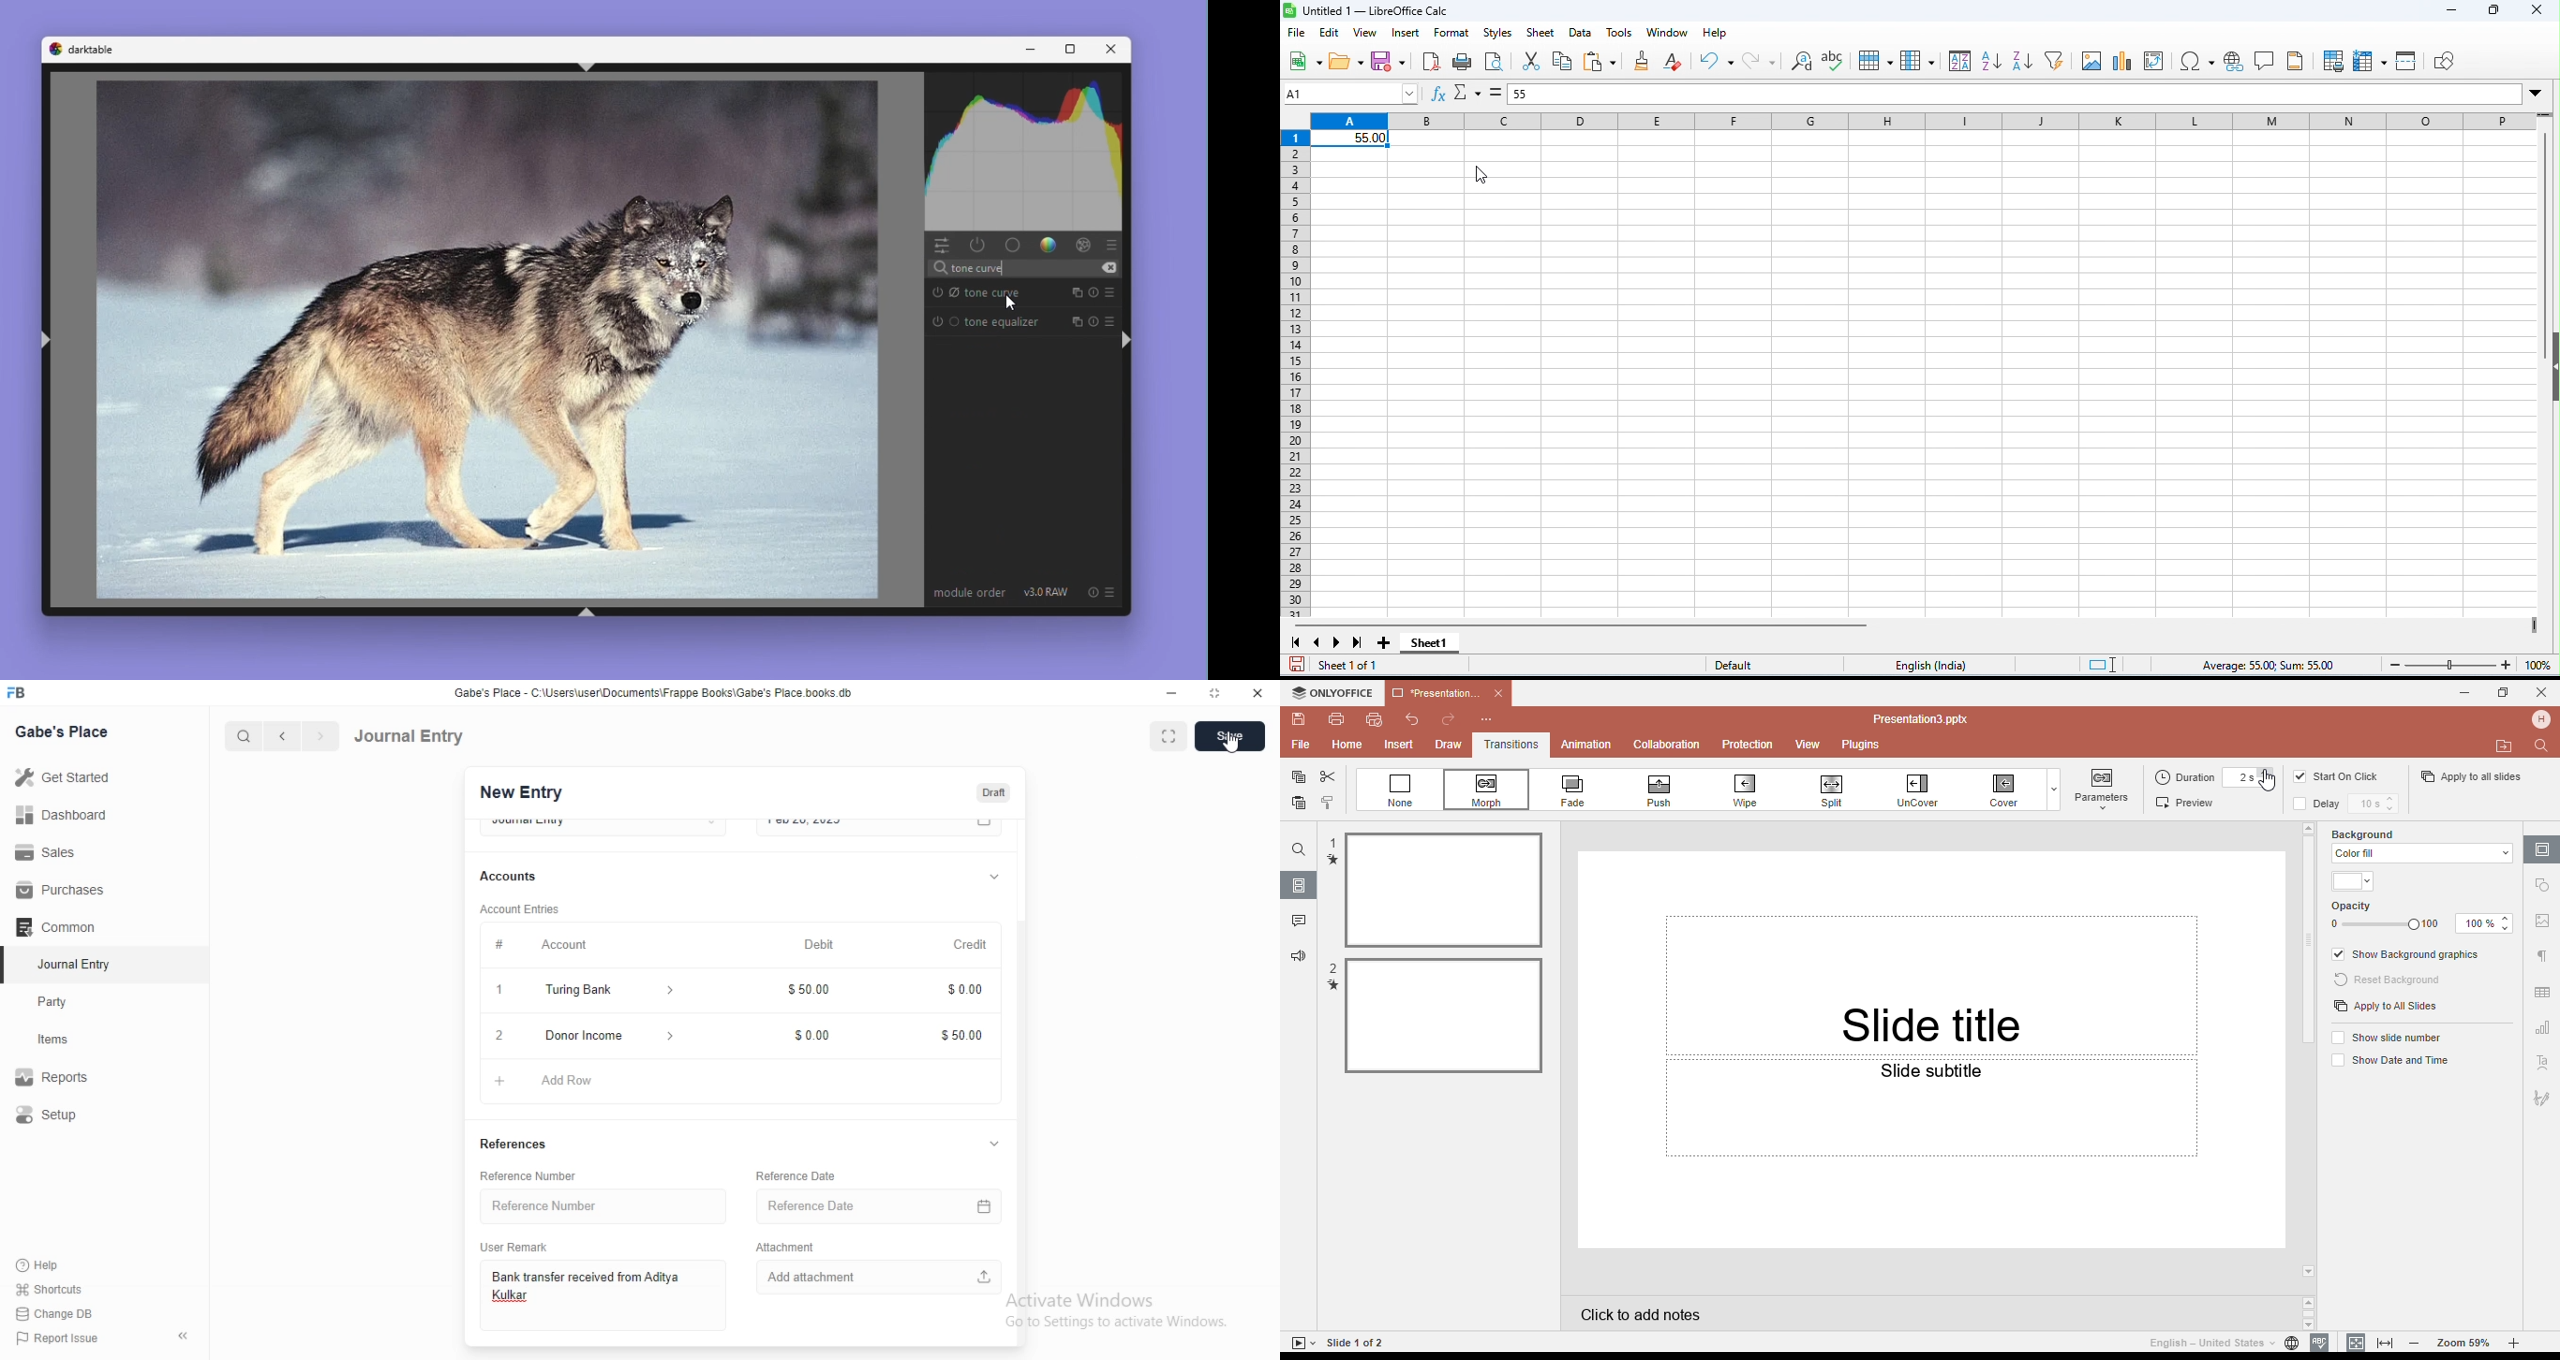 This screenshot has height=1372, width=2576. I want to click on hide, so click(179, 1337).